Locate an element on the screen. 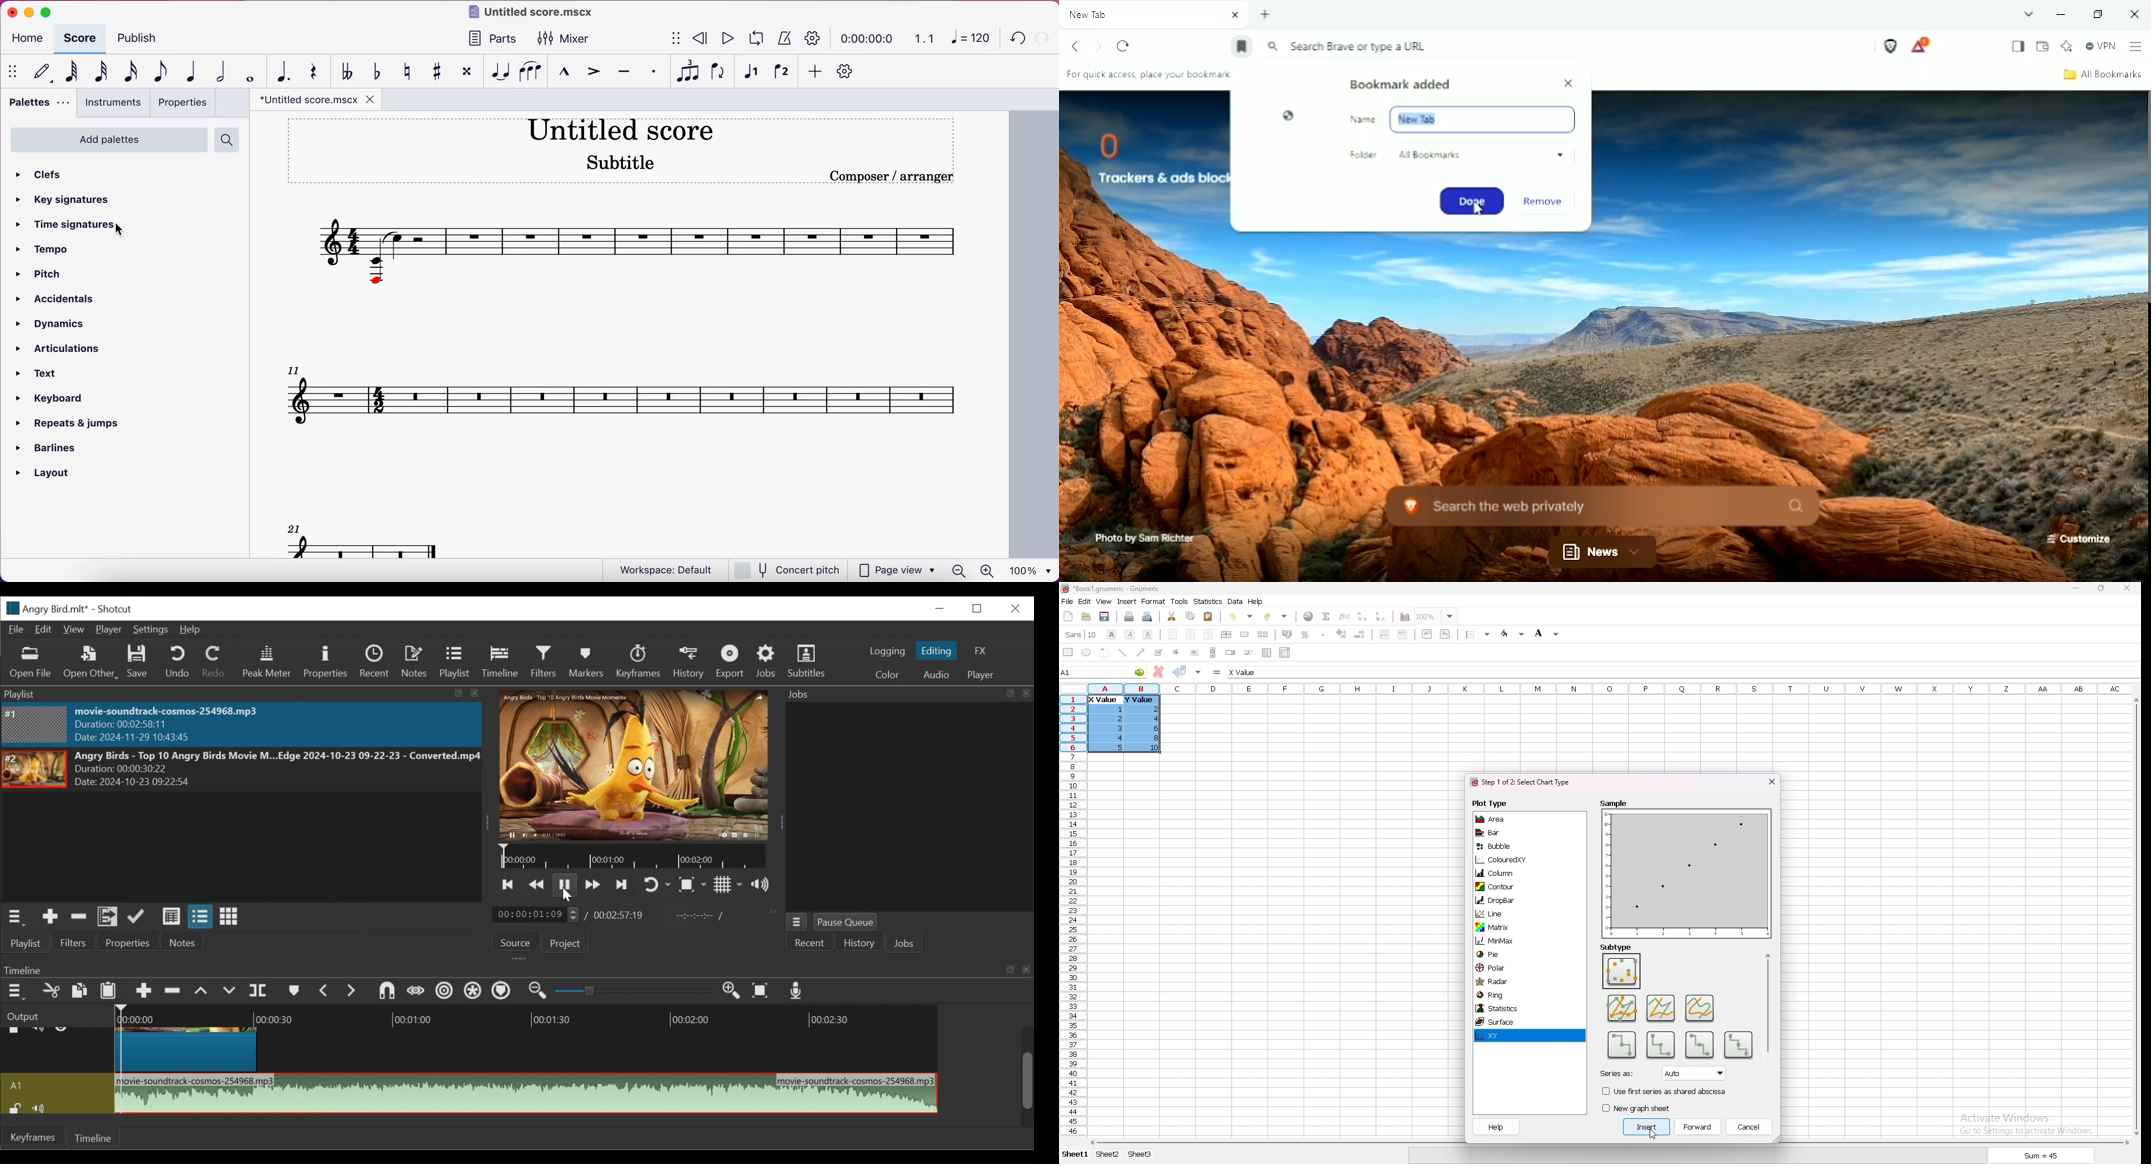  home is located at coordinates (31, 38).